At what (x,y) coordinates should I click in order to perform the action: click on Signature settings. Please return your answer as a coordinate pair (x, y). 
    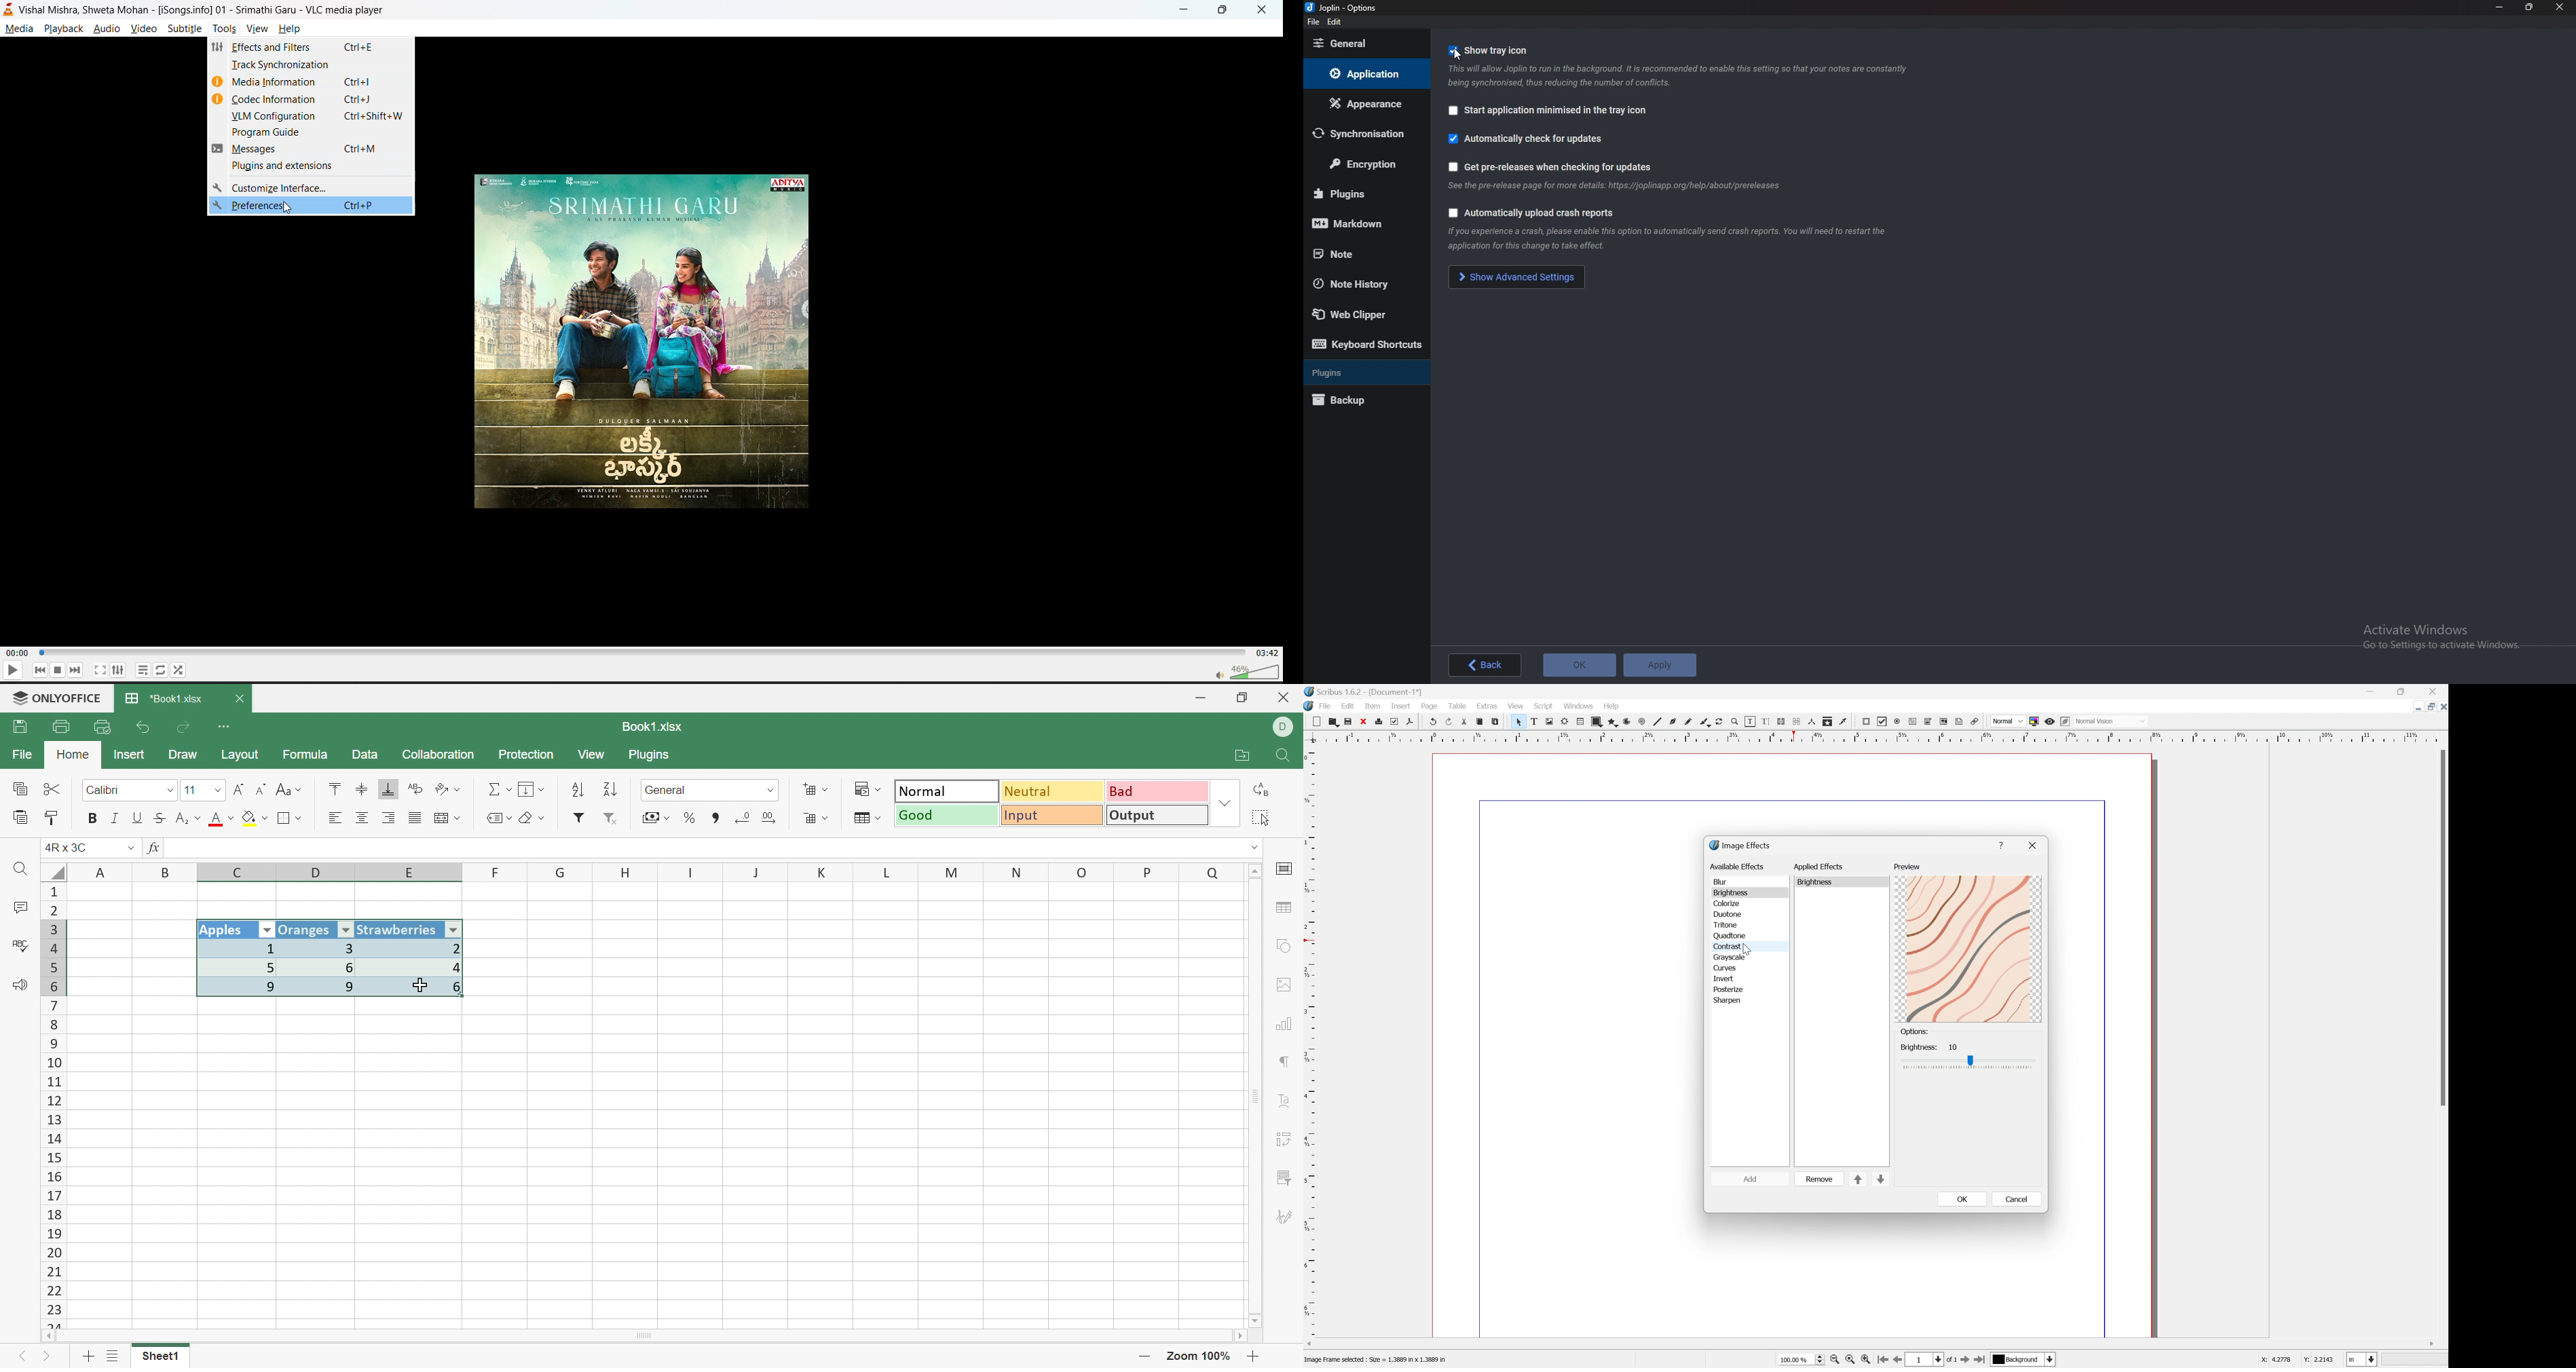
    Looking at the image, I should click on (1284, 1217).